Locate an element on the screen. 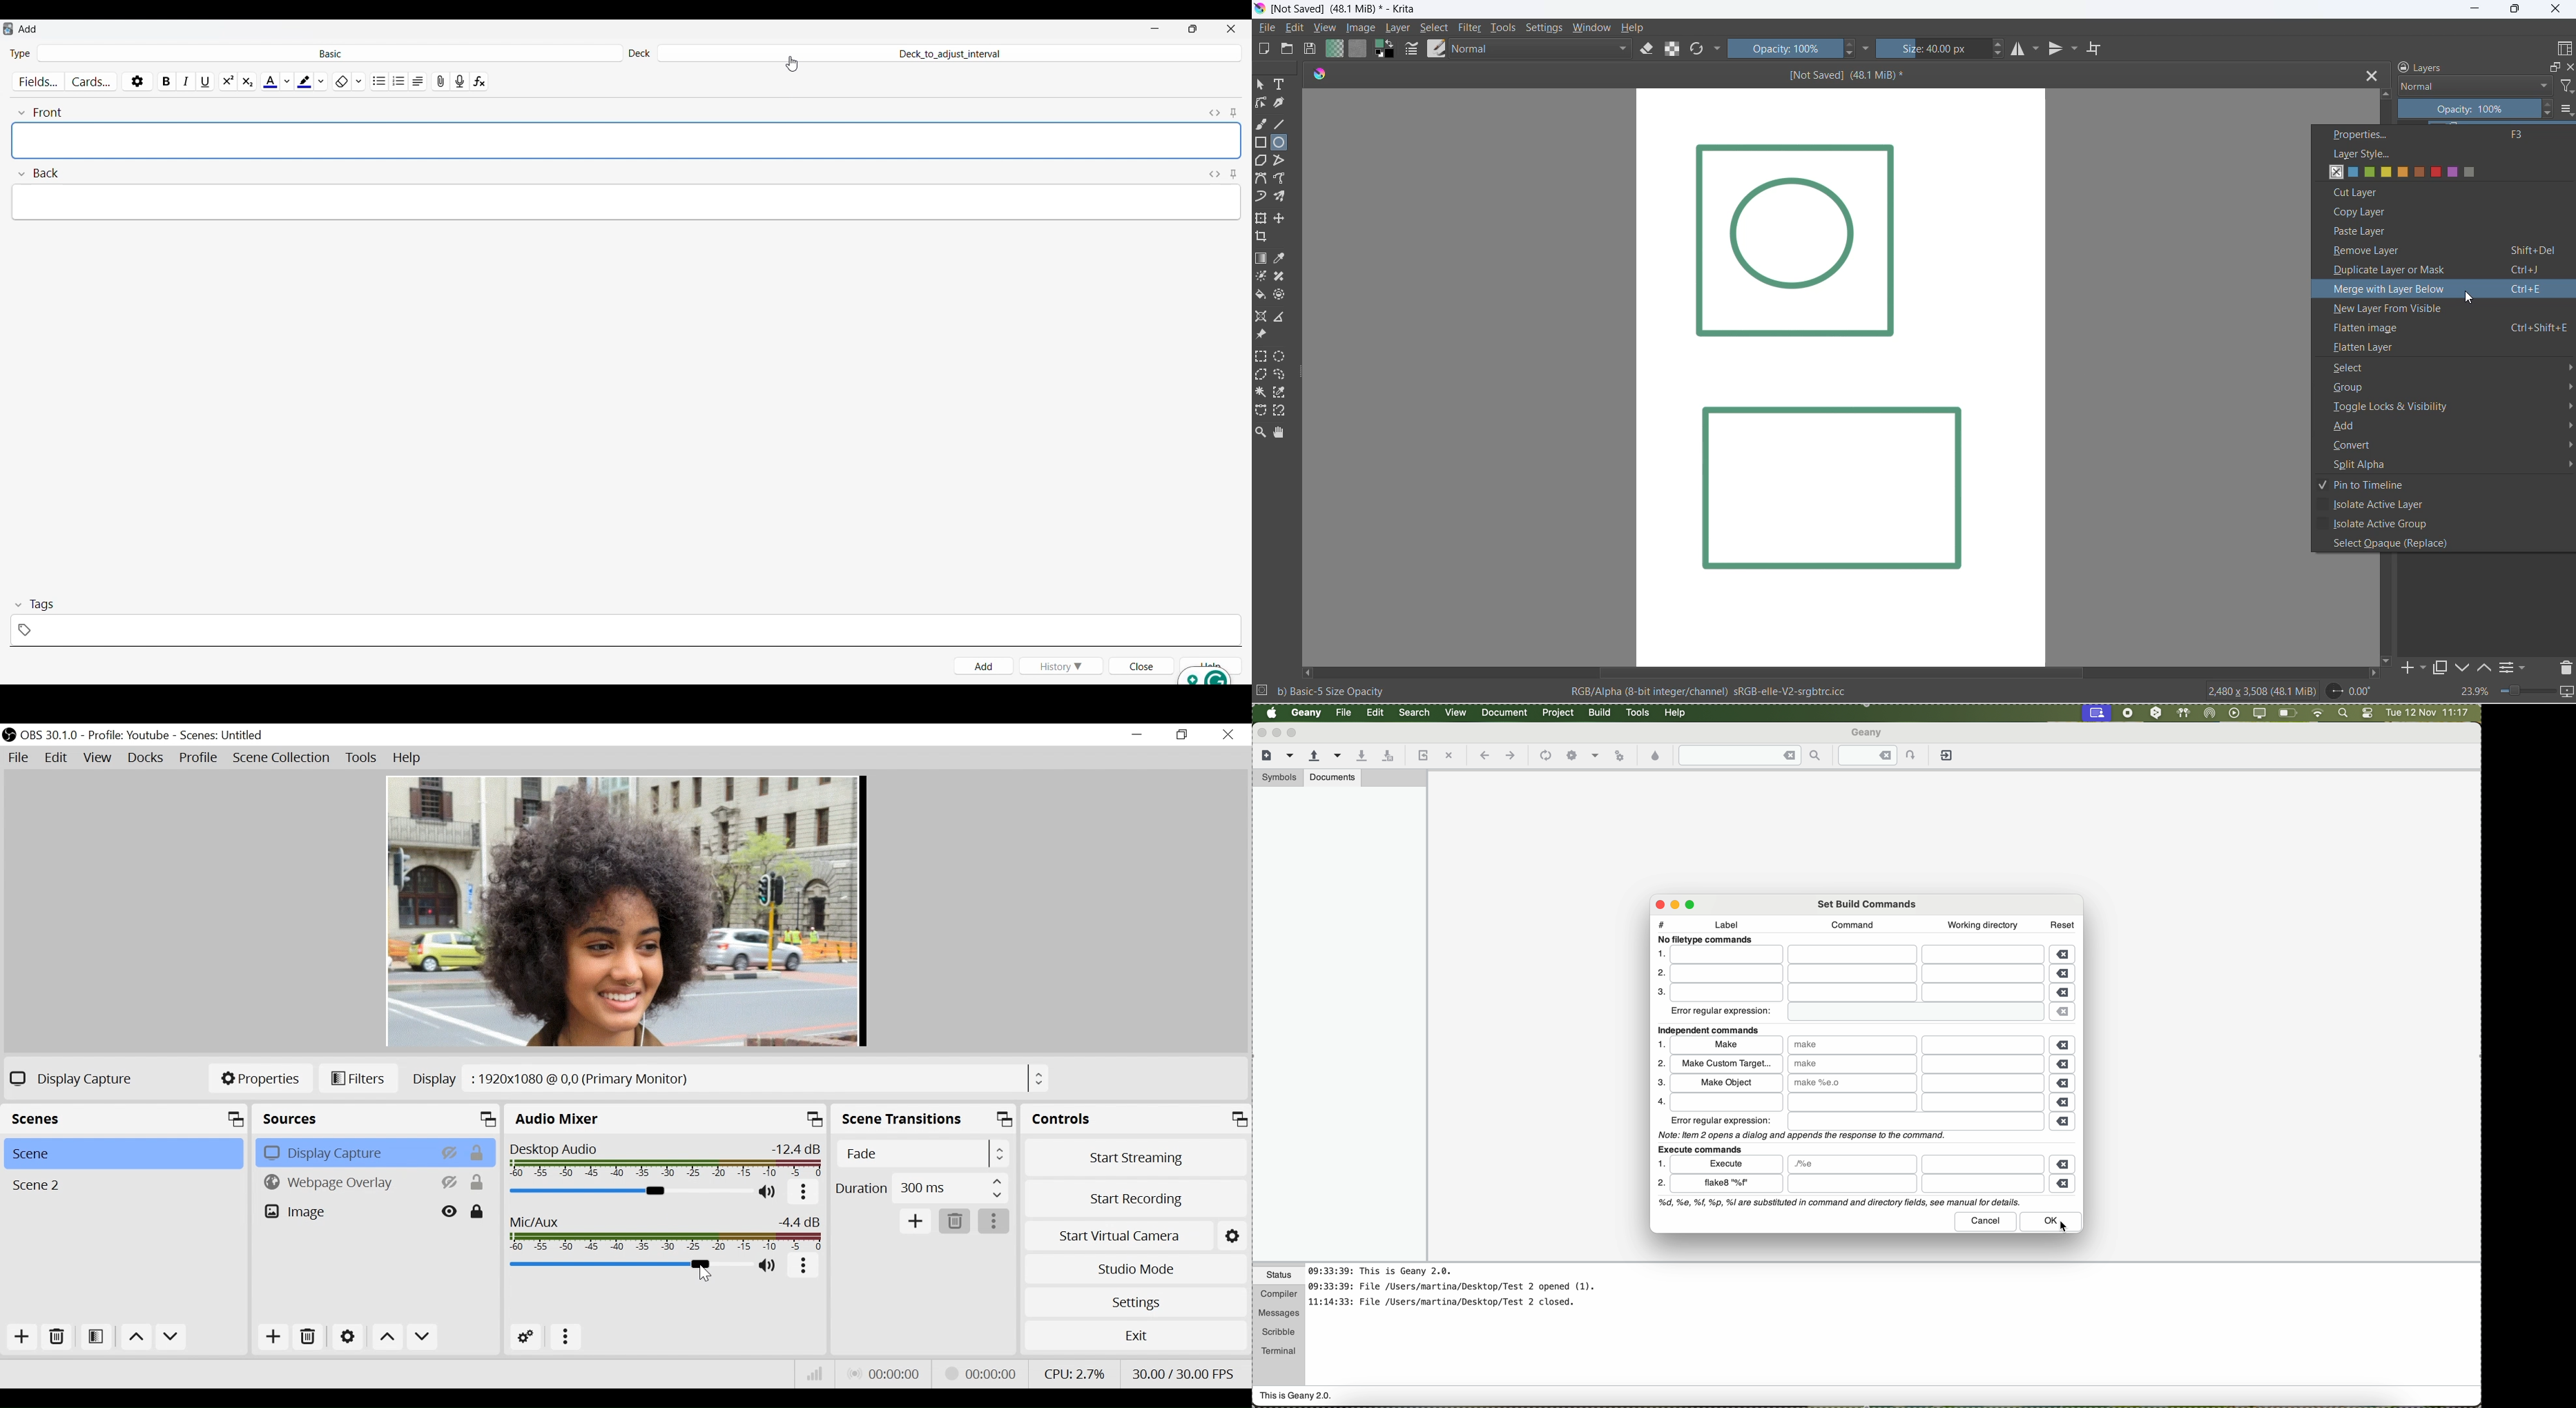  Collapse font field is located at coordinates (40, 113).